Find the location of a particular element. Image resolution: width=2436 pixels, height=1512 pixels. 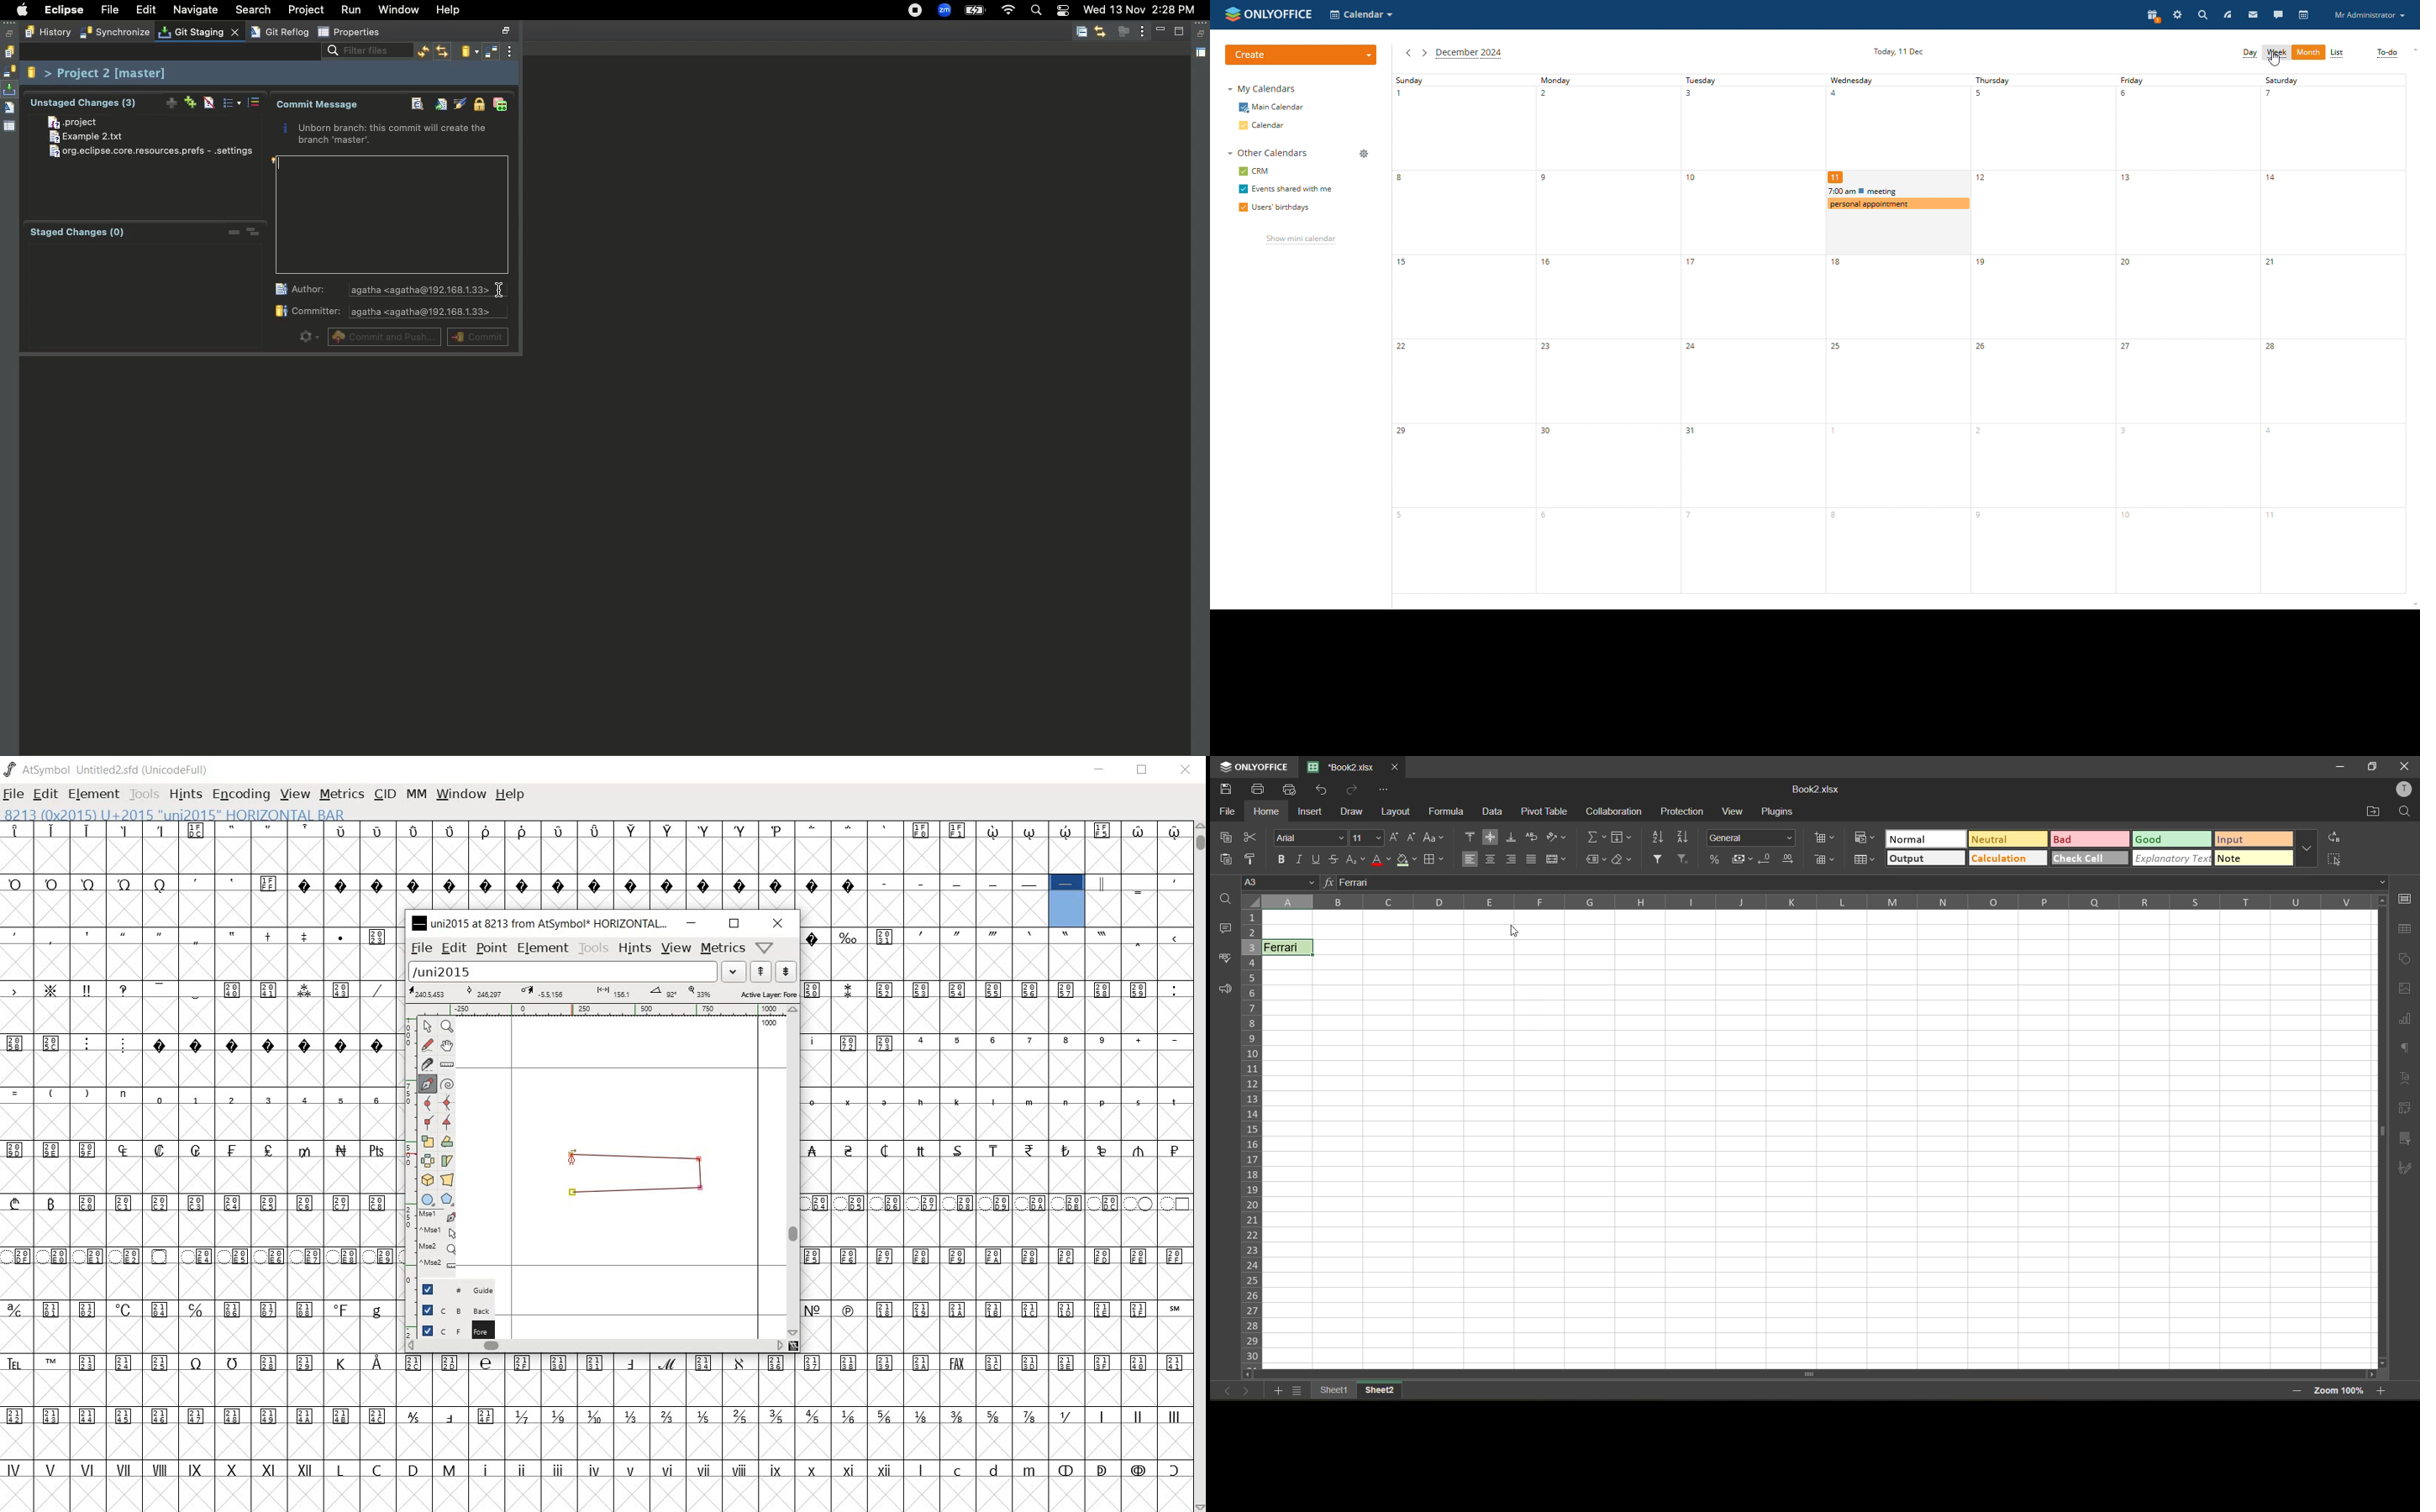

Ibeam cursor is located at coordinates (502, 291).